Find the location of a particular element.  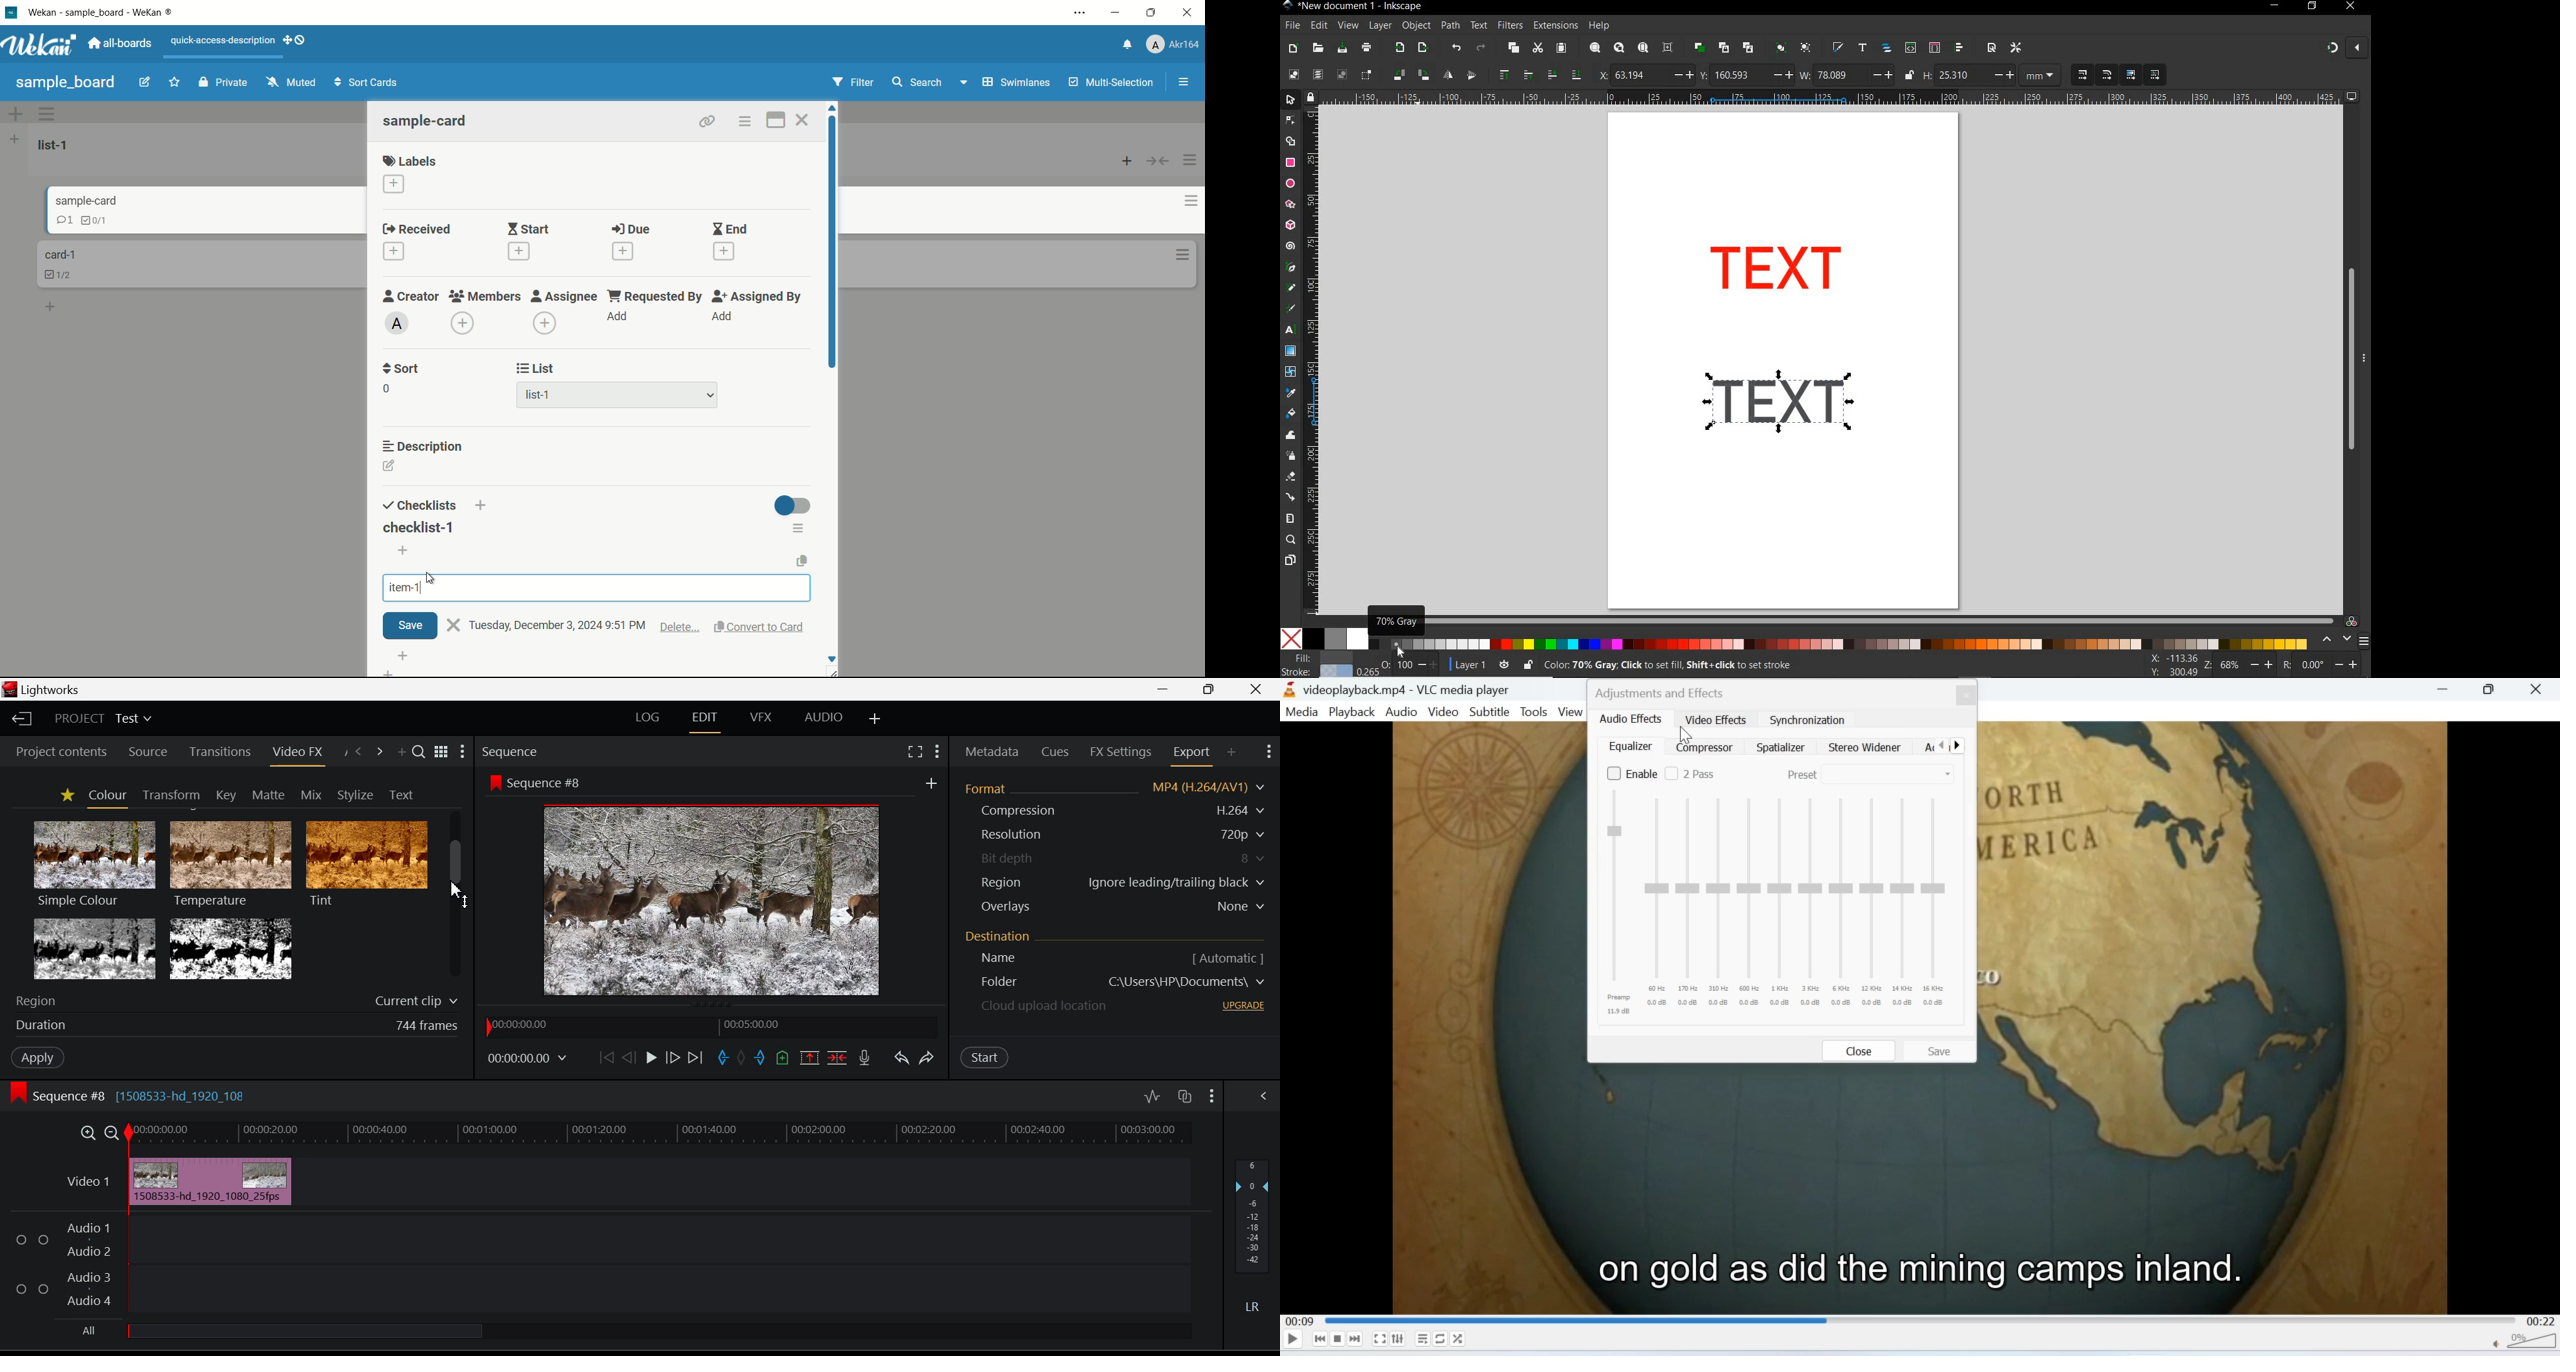

Current clip  is located at coordinates (414, 1002).